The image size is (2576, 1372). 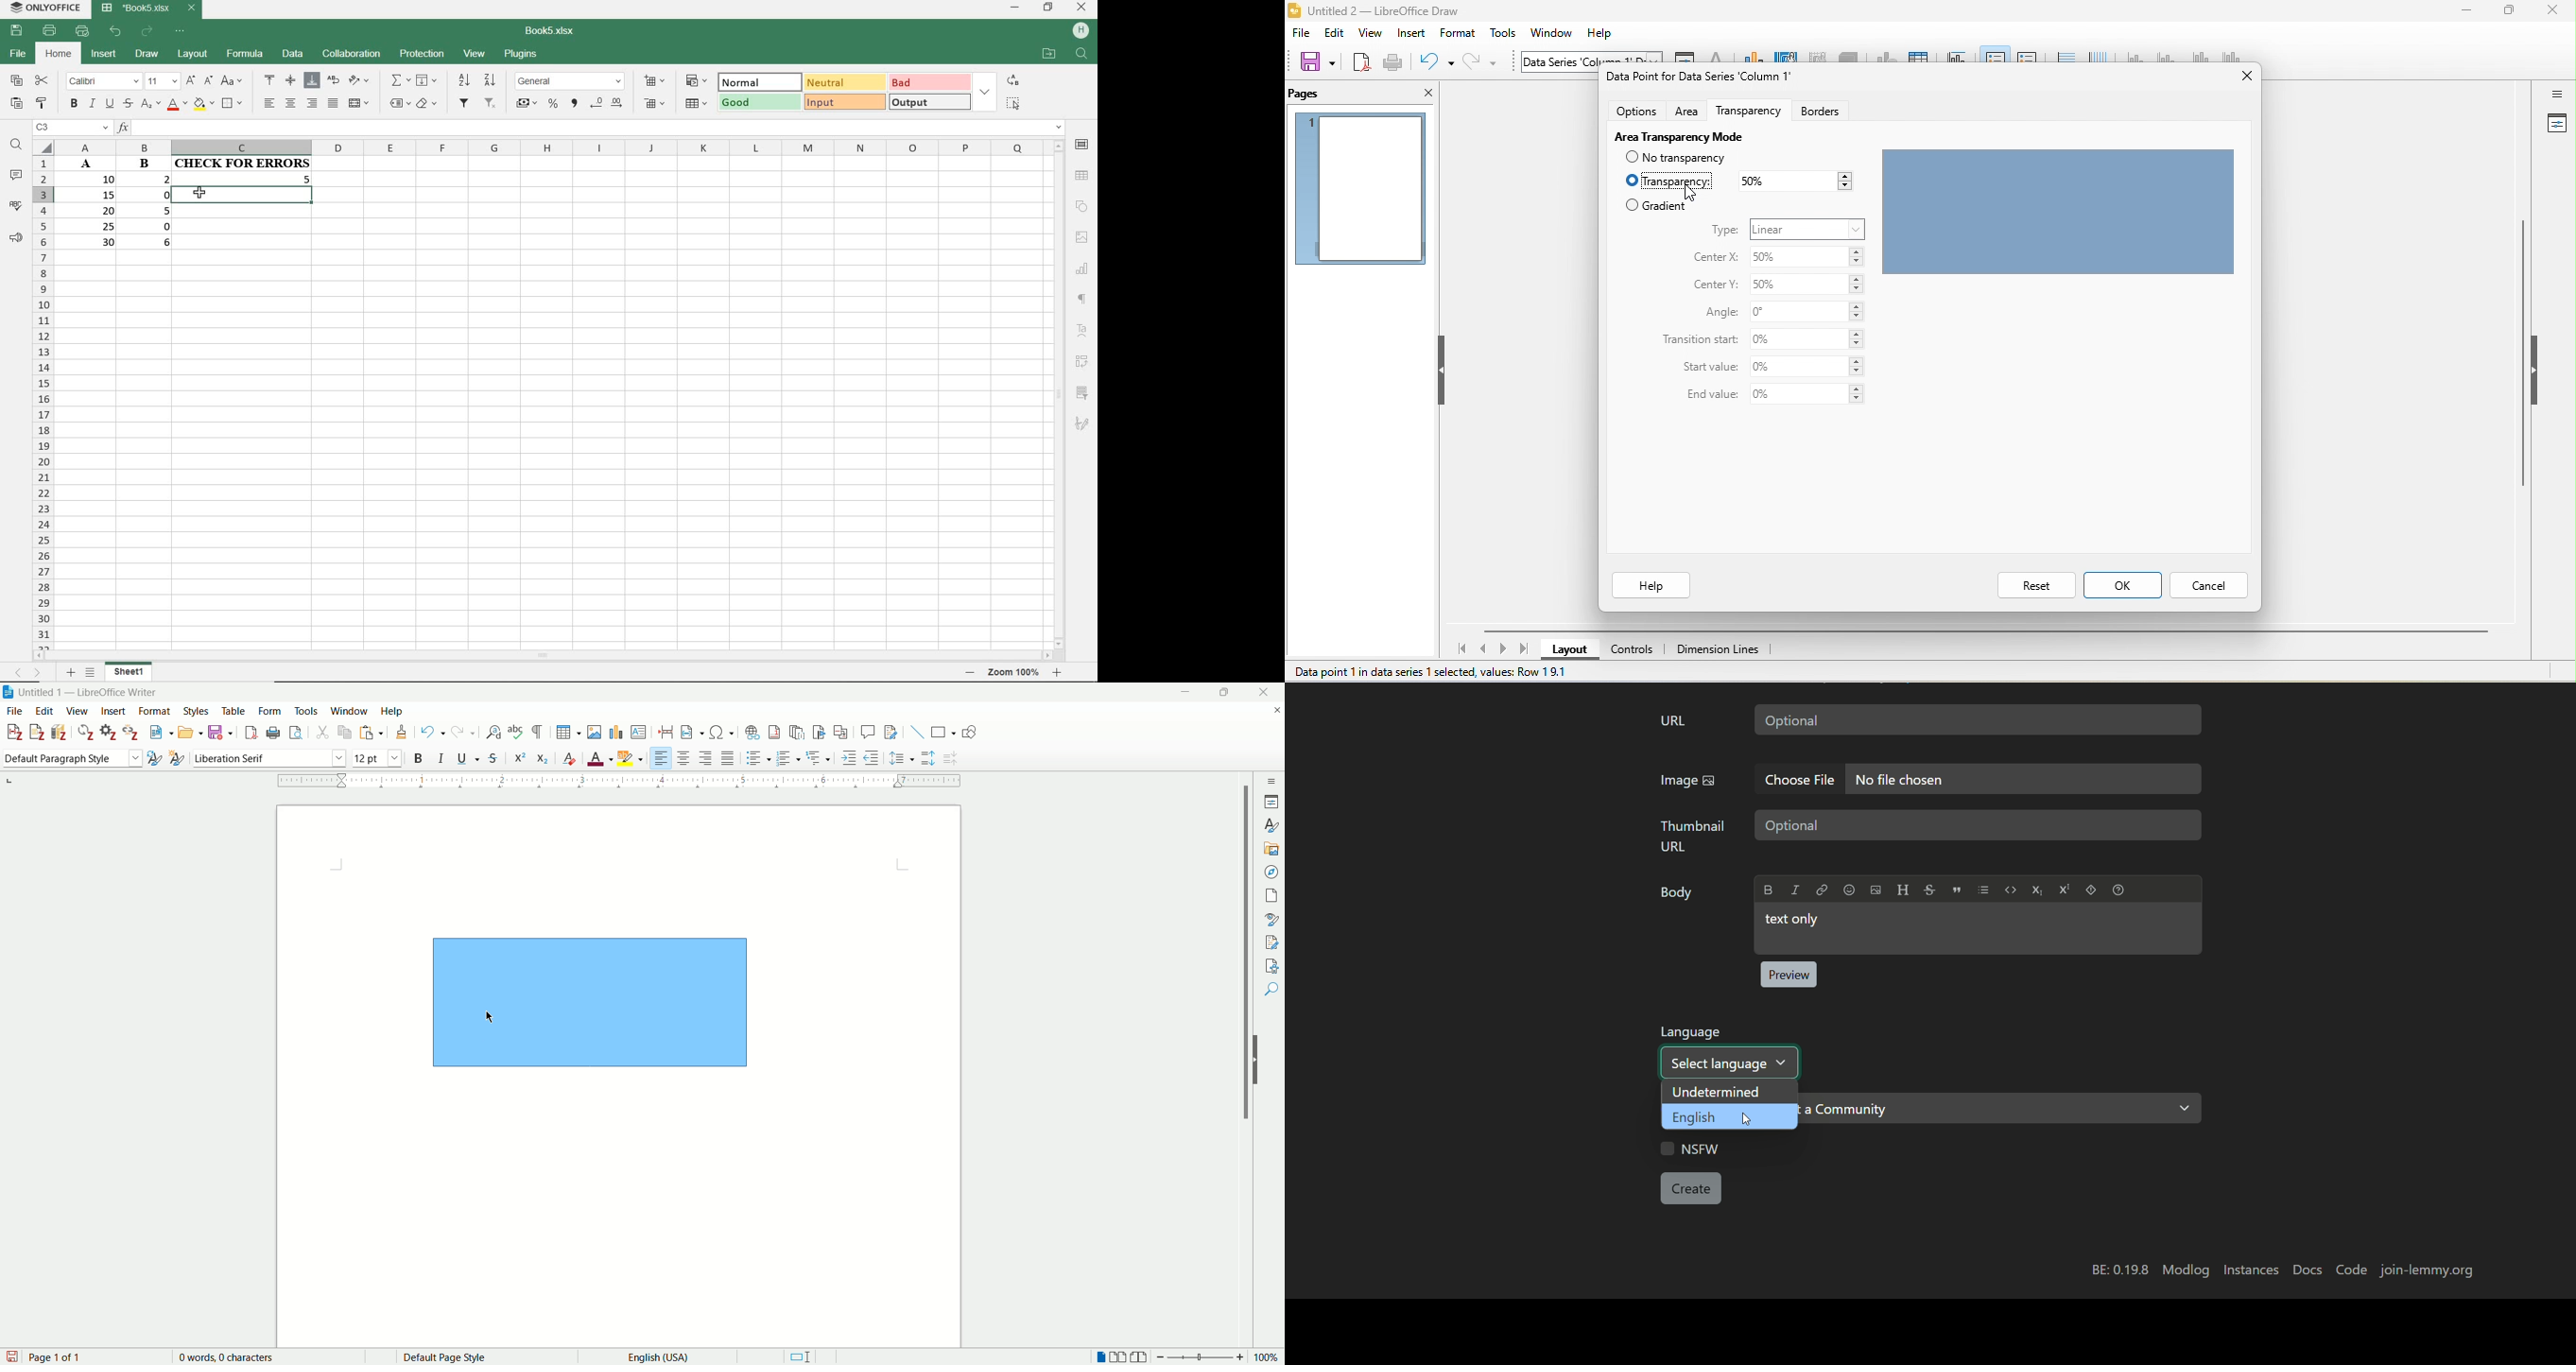 What do you see at coordinates (1270, 709) in the screenshot?
I see `close document` at bounding box center [1270, 709].